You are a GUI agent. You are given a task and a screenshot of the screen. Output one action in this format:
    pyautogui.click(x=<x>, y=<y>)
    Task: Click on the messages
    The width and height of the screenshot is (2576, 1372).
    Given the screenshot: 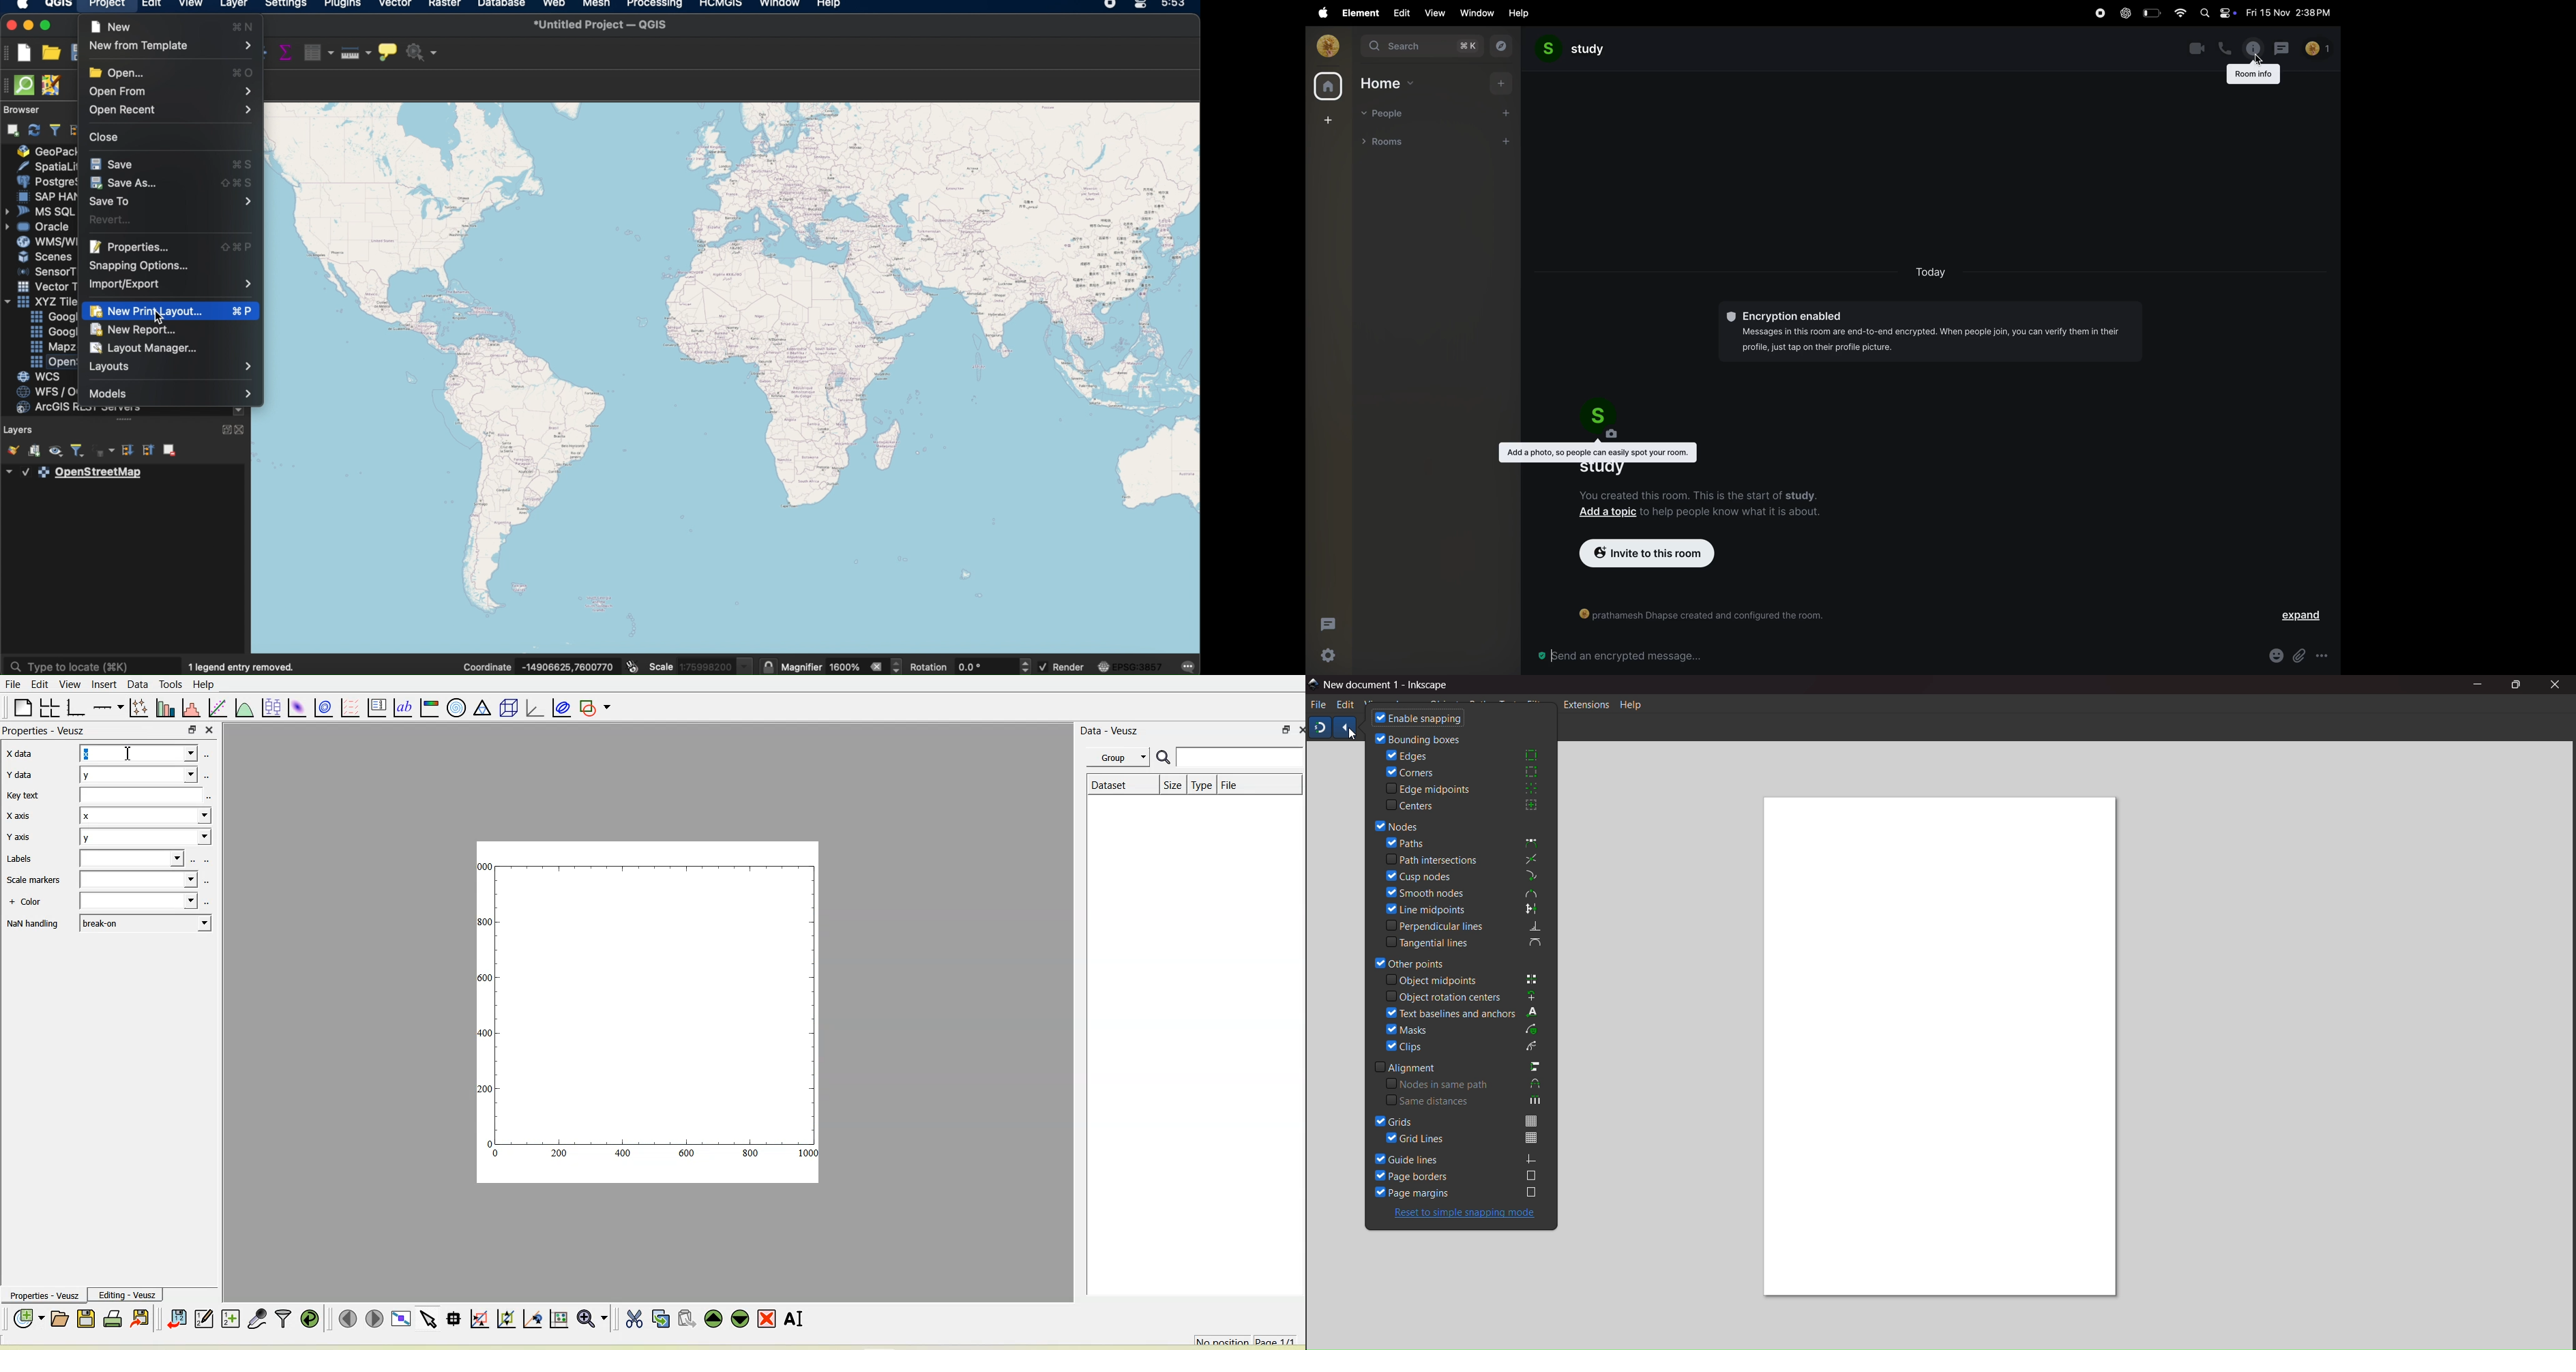 What is the action you would take?
    pyautogui.click(x=2281, y=48)
    